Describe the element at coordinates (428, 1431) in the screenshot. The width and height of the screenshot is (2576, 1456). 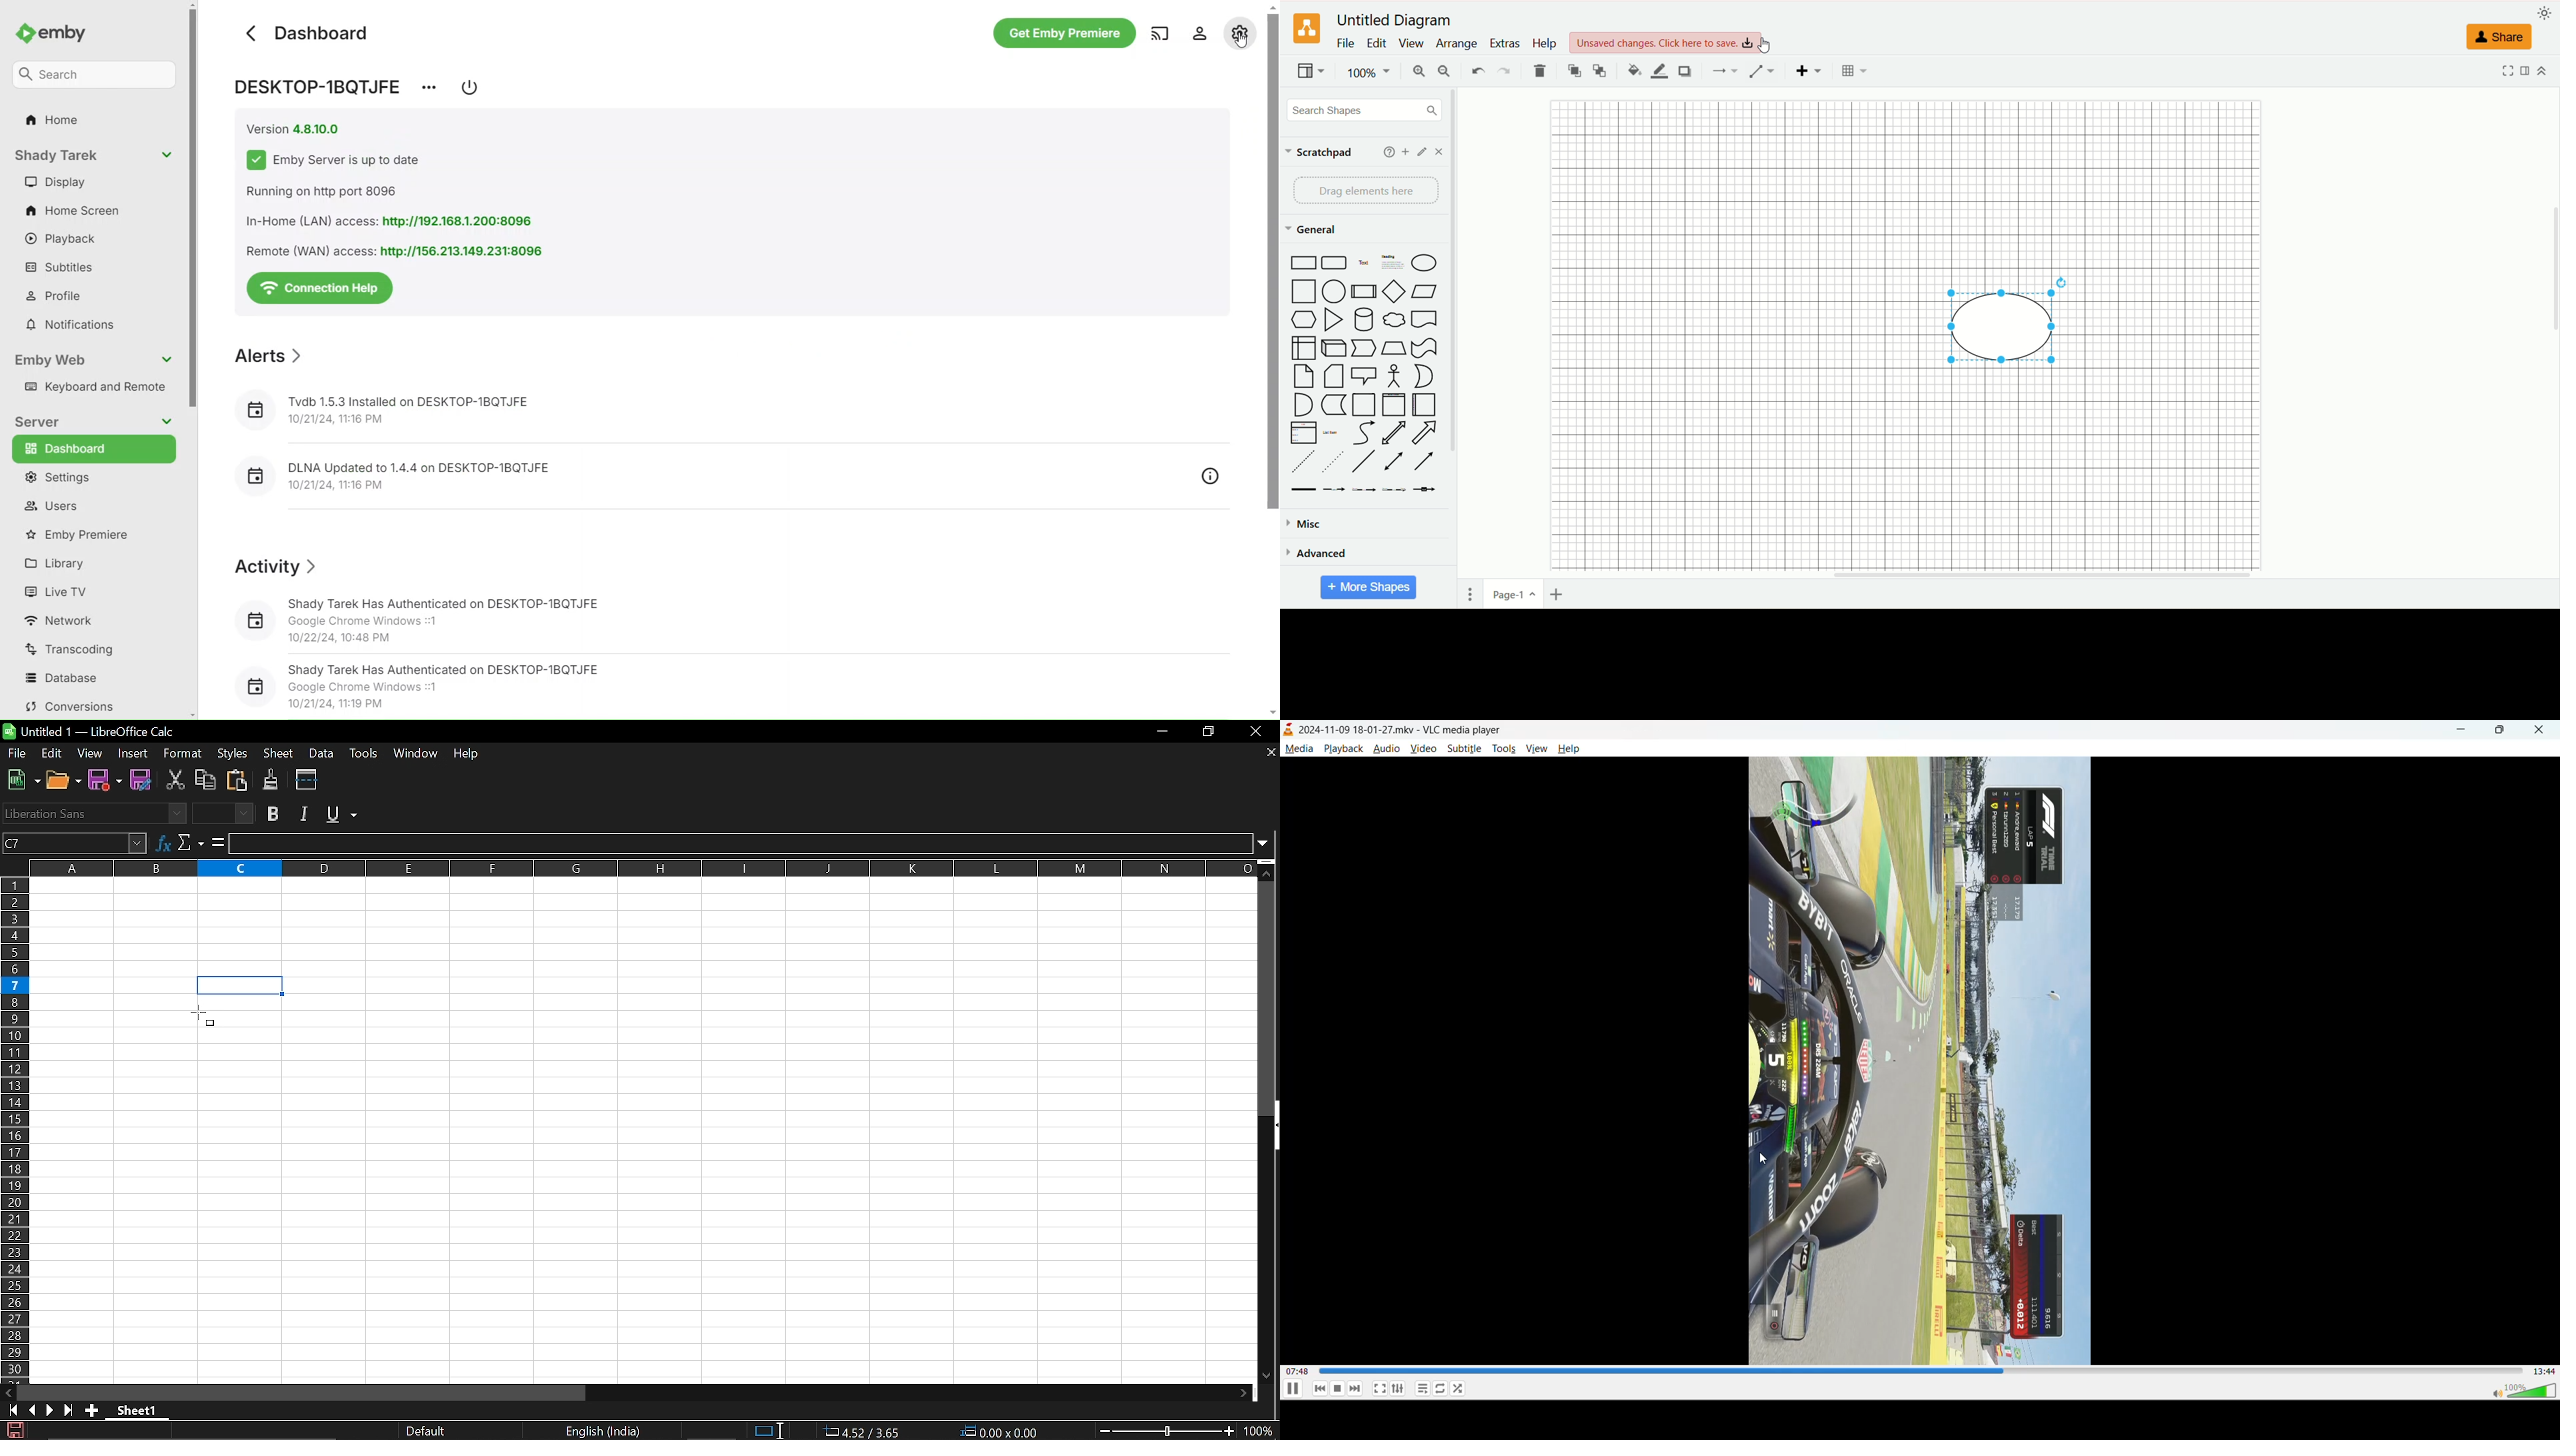
I see `Current look` at that location.